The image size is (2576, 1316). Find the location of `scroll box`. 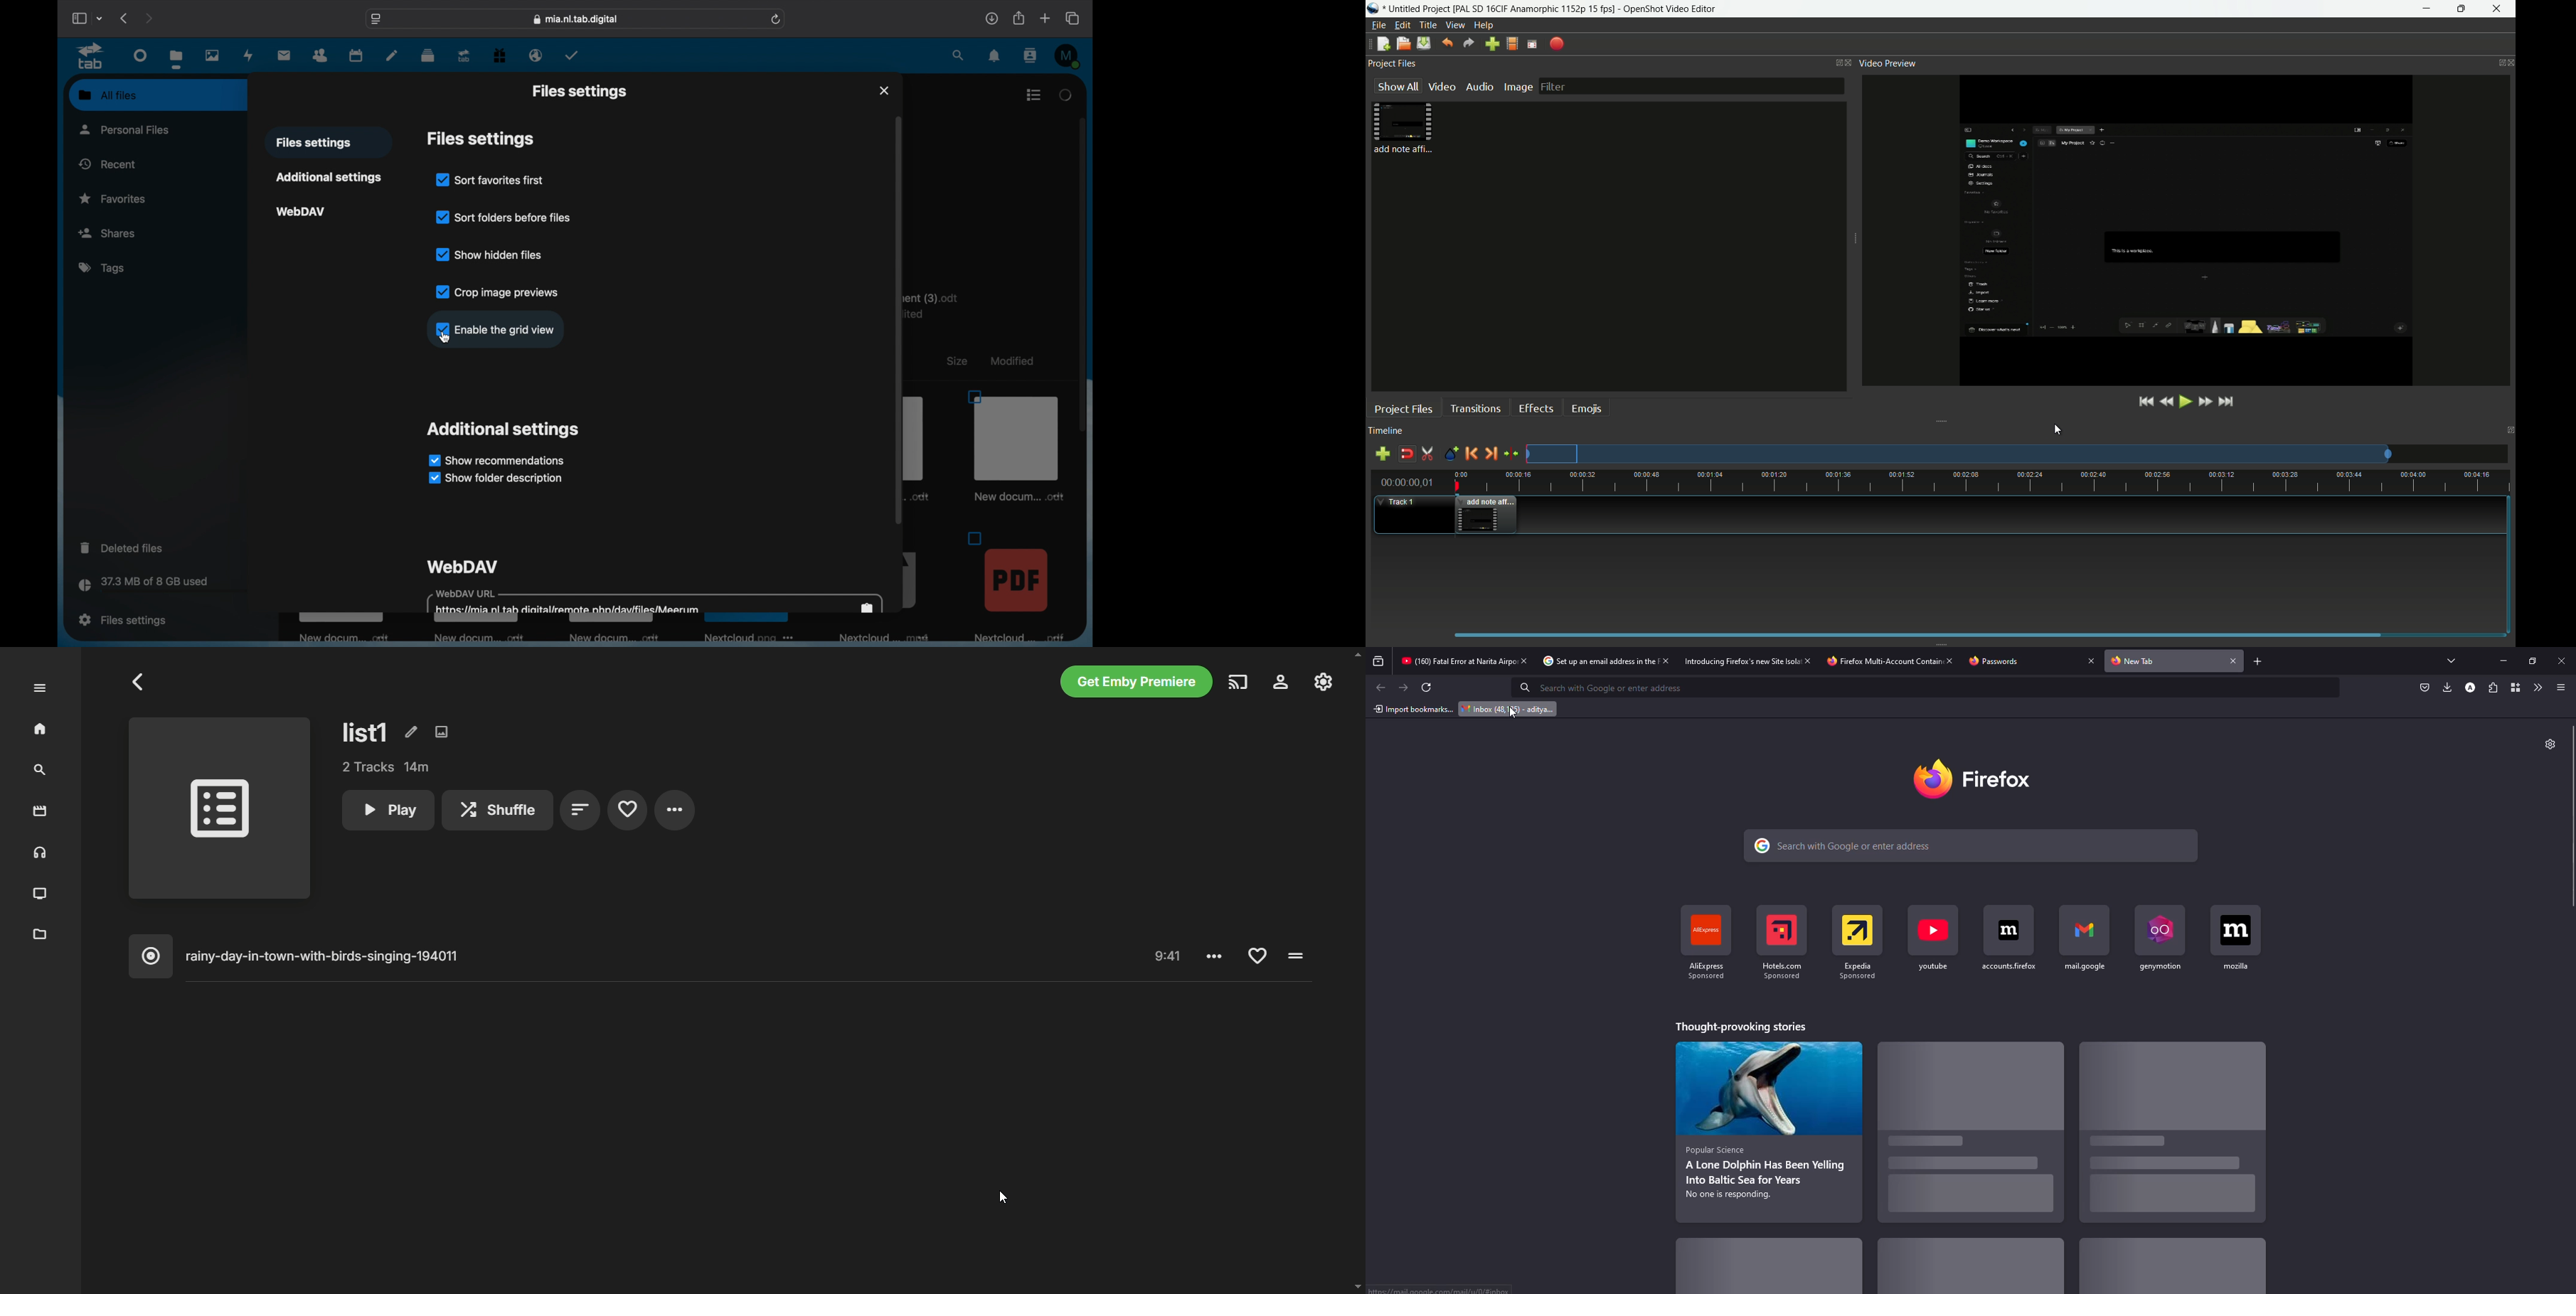

scroll box is located at coordinates (899, 321).